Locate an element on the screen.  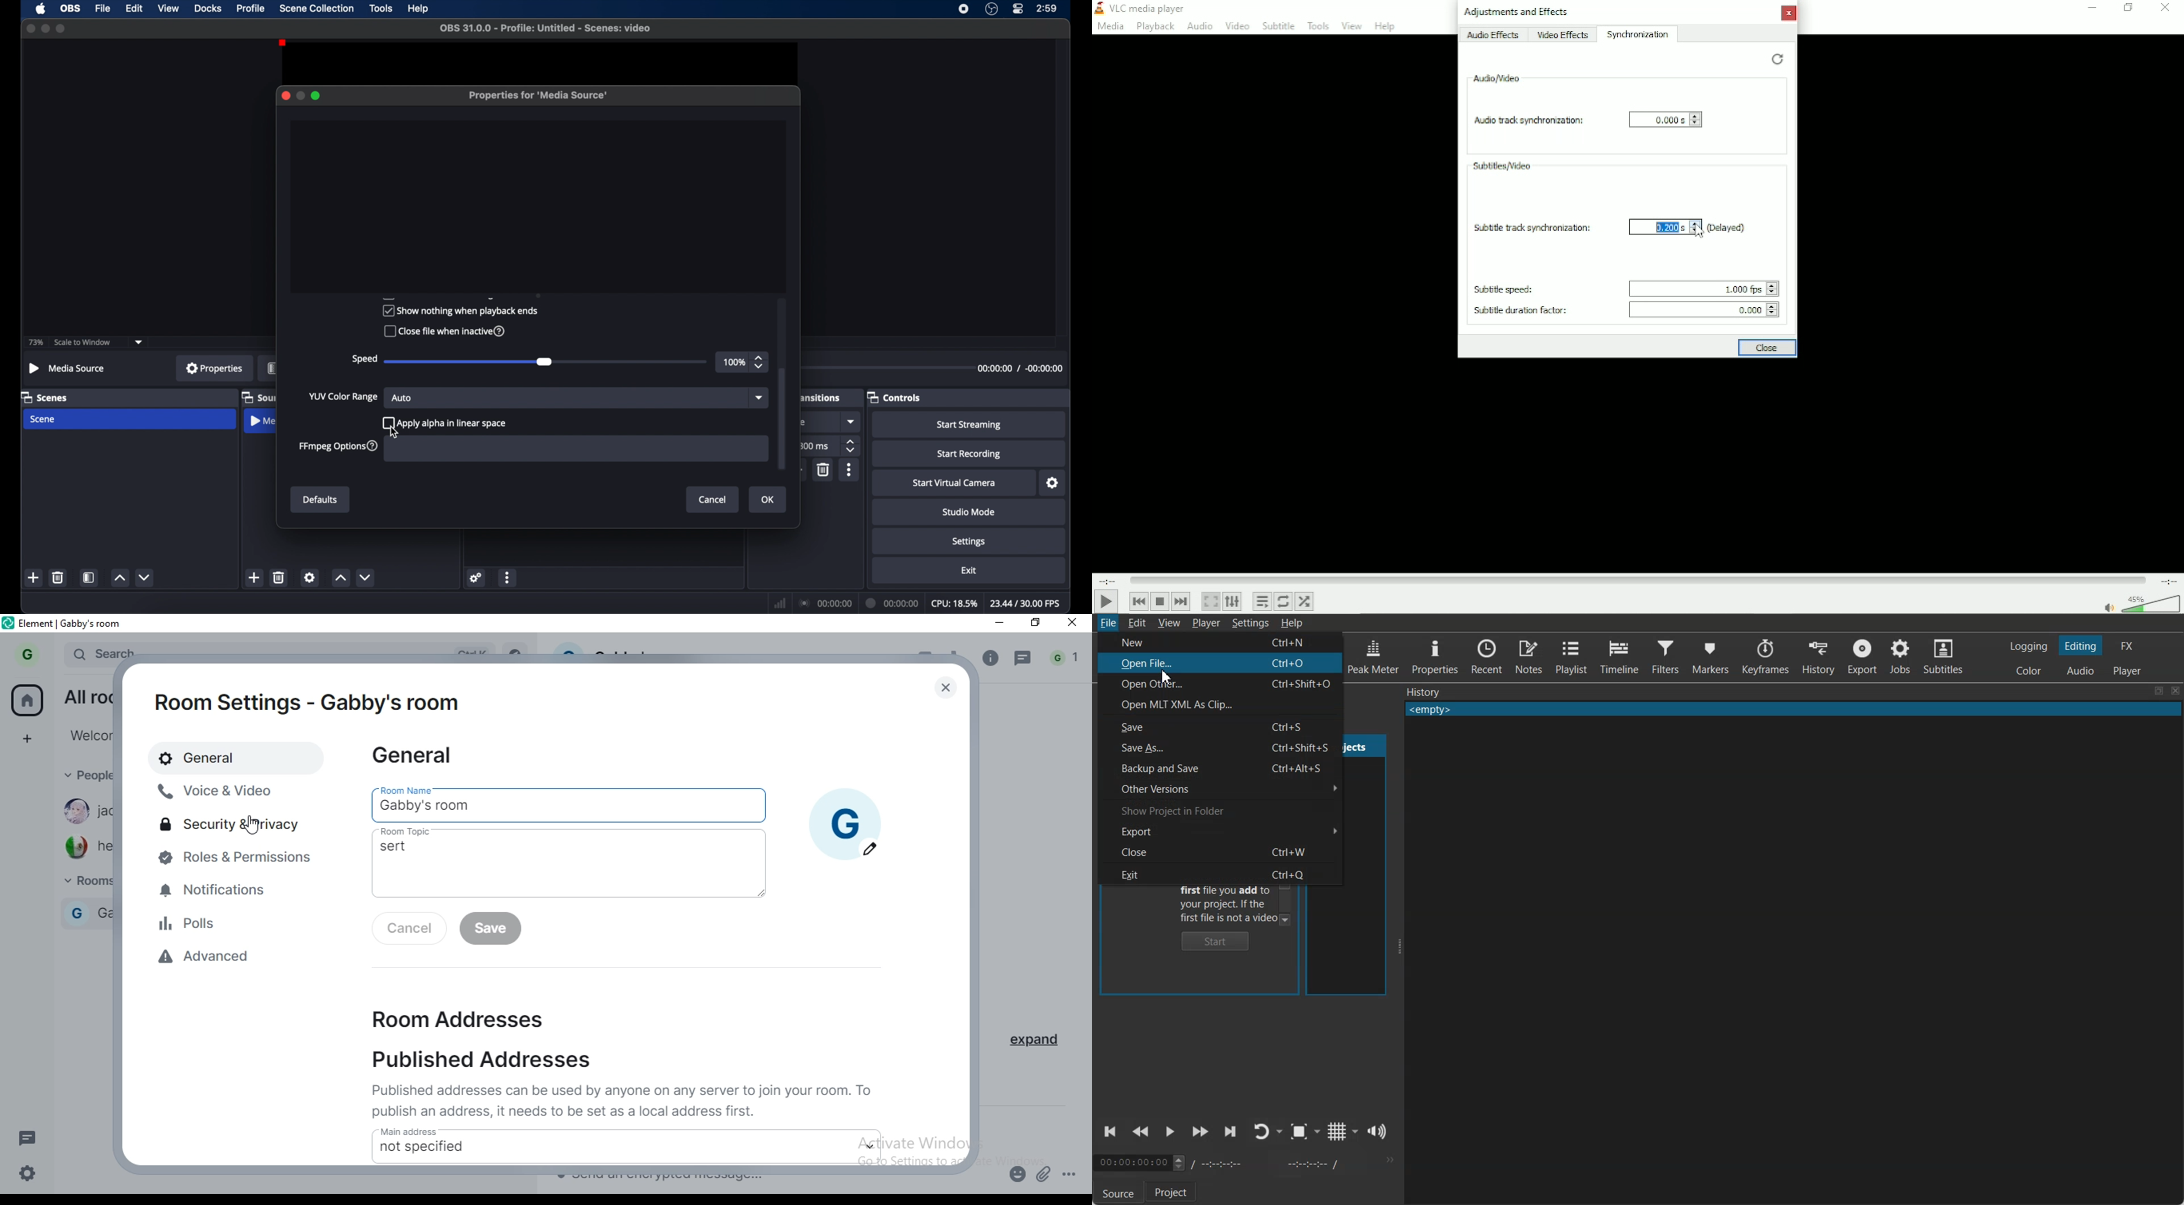
Save is located at coordinates (1169, 727).